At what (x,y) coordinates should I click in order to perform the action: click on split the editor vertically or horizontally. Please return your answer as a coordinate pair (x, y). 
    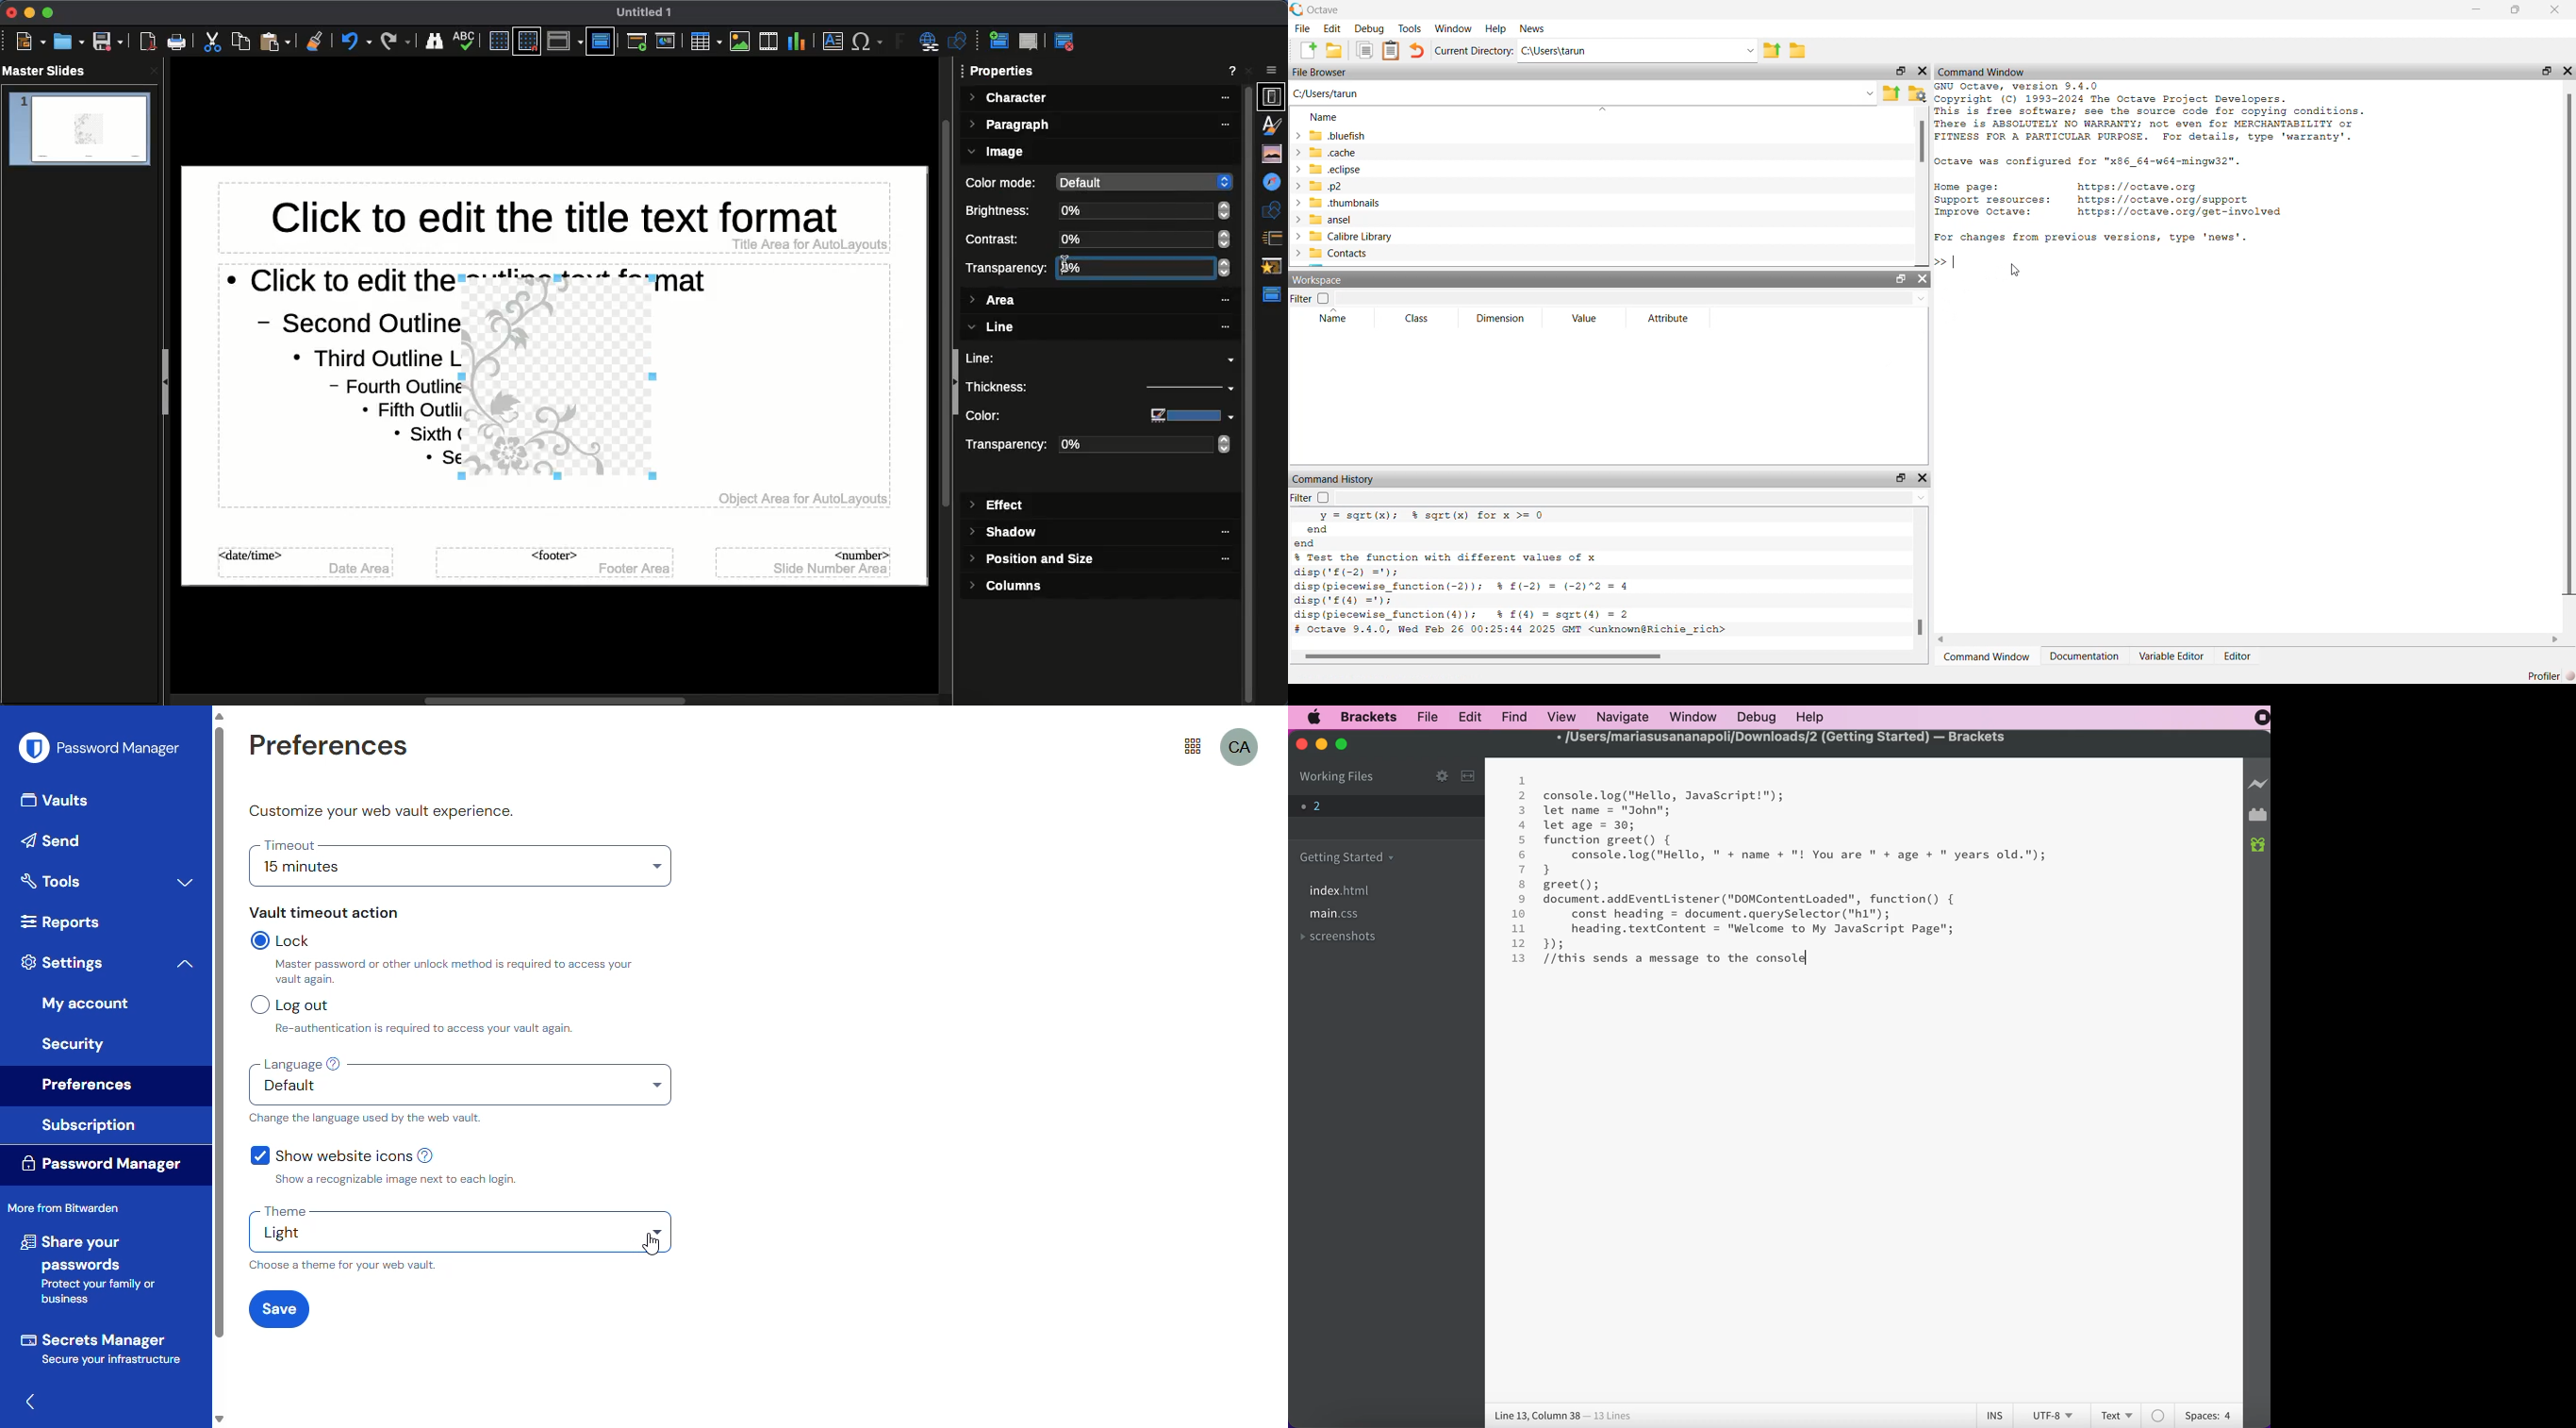
    Looking at the image, I should click on (1467, 777).